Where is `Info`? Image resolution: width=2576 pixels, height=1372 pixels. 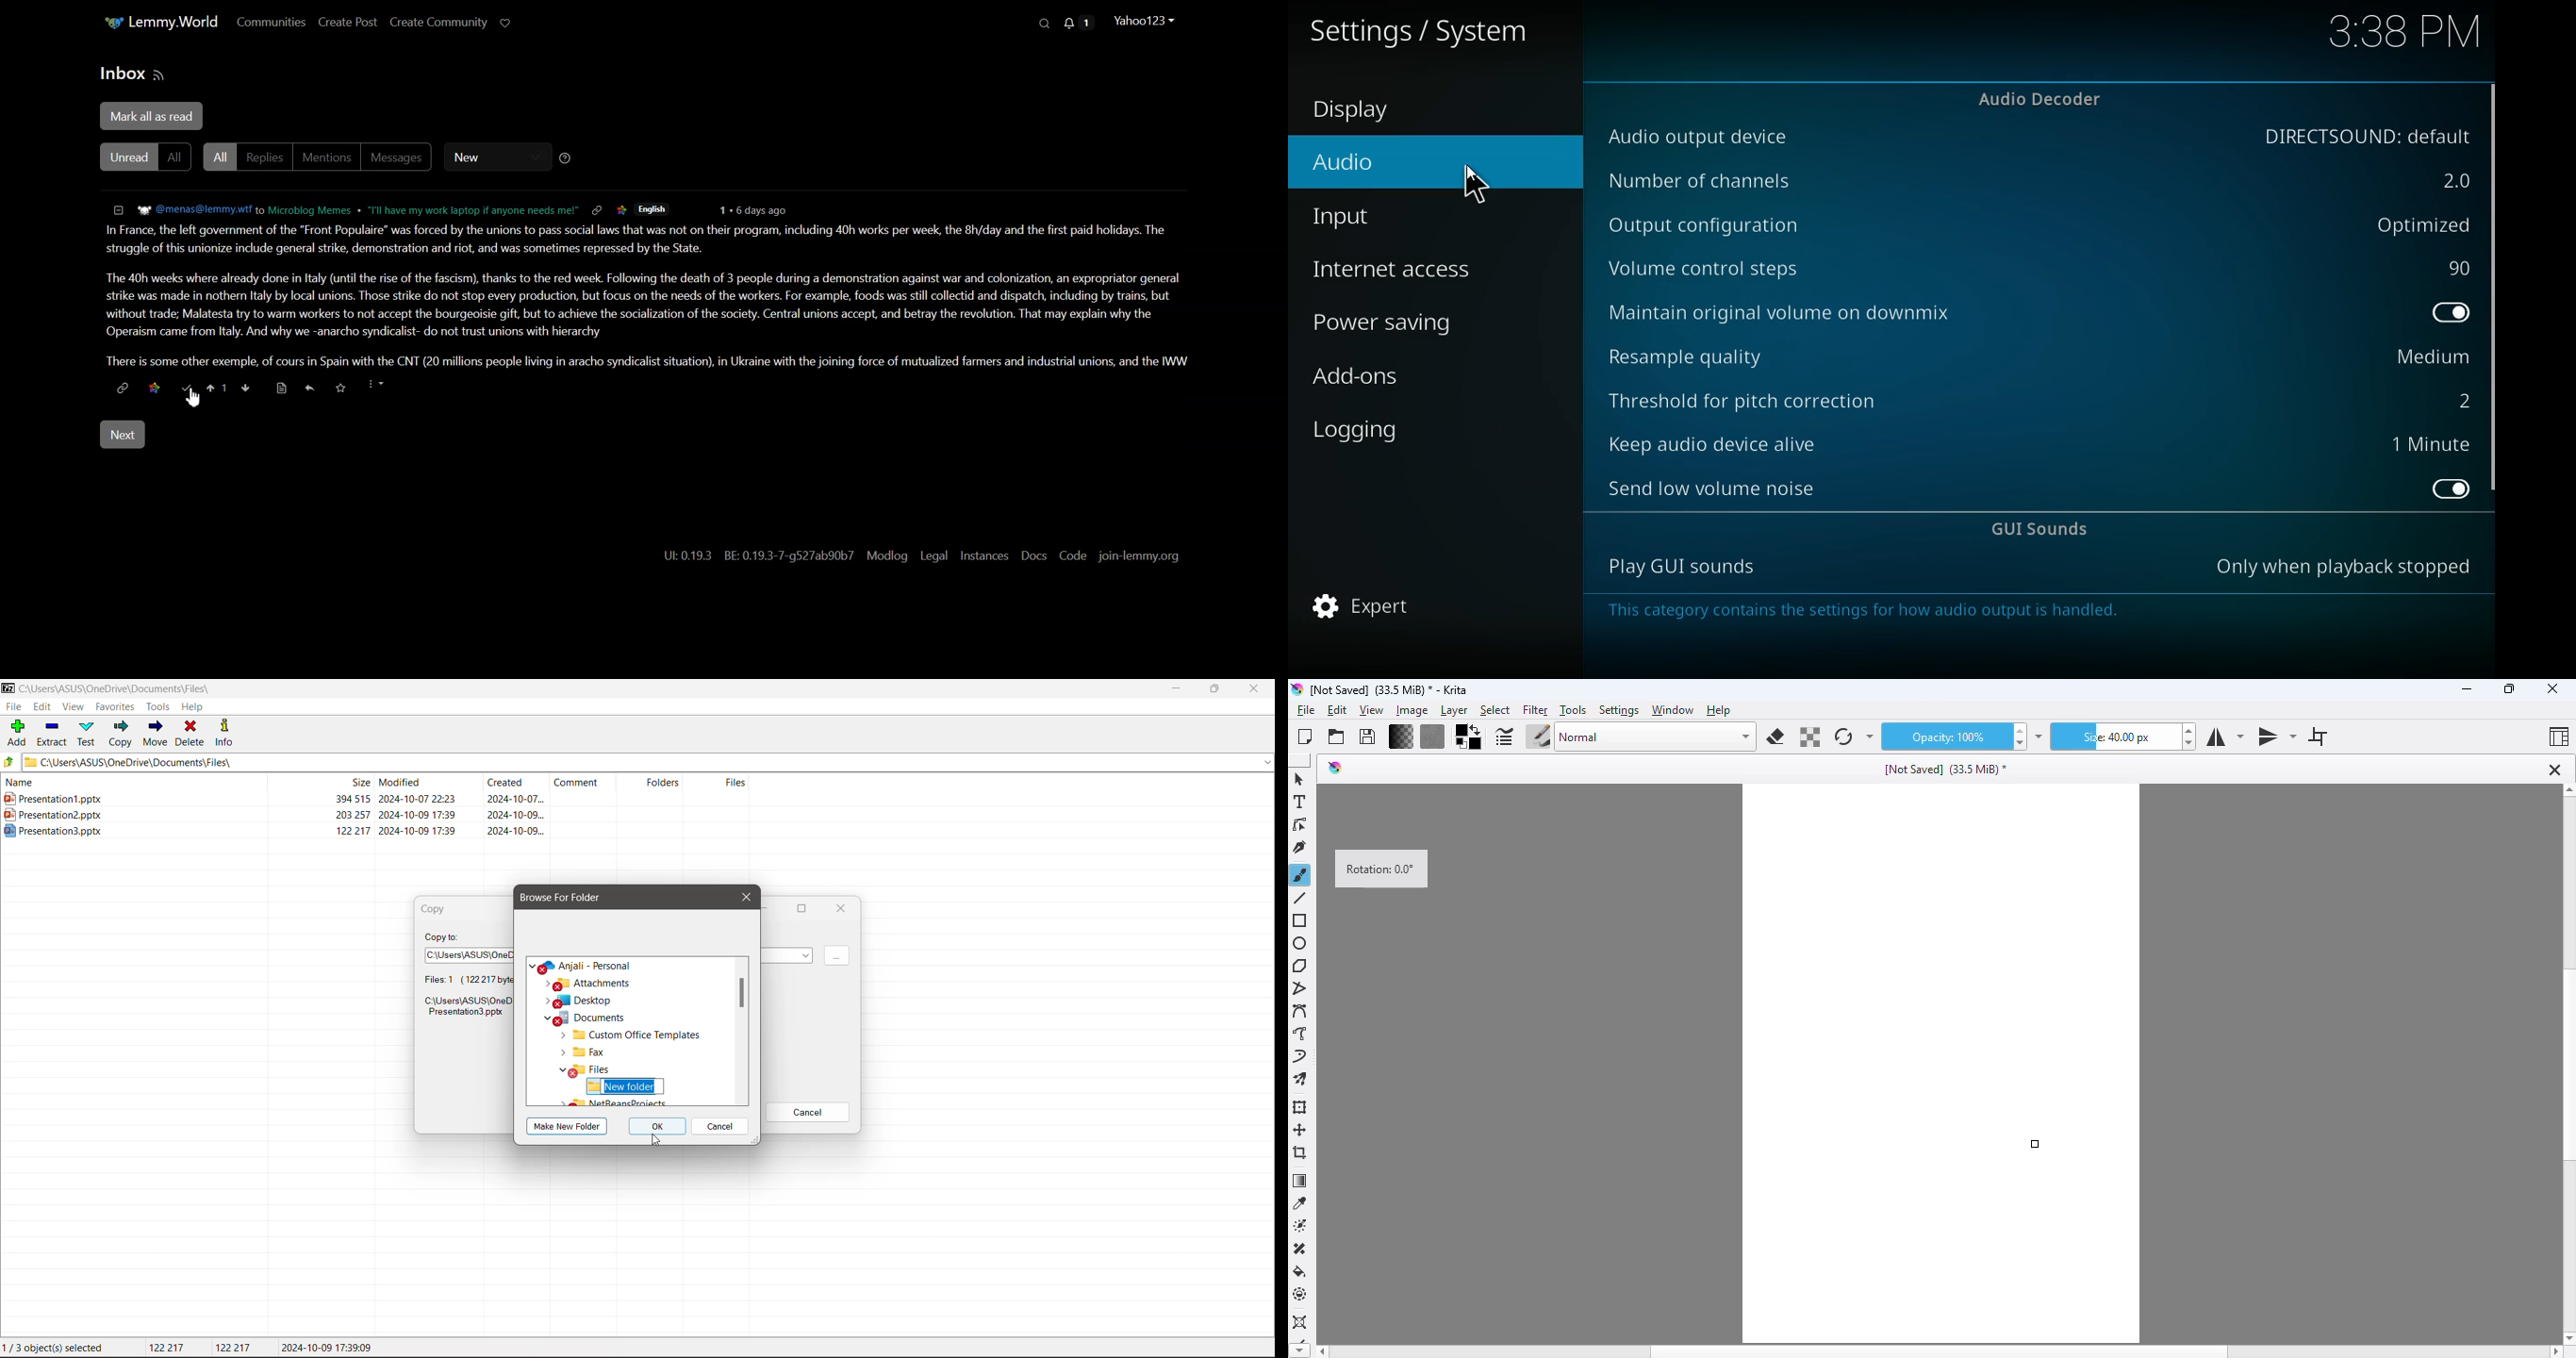
Info is located at coordinates (226, 732).